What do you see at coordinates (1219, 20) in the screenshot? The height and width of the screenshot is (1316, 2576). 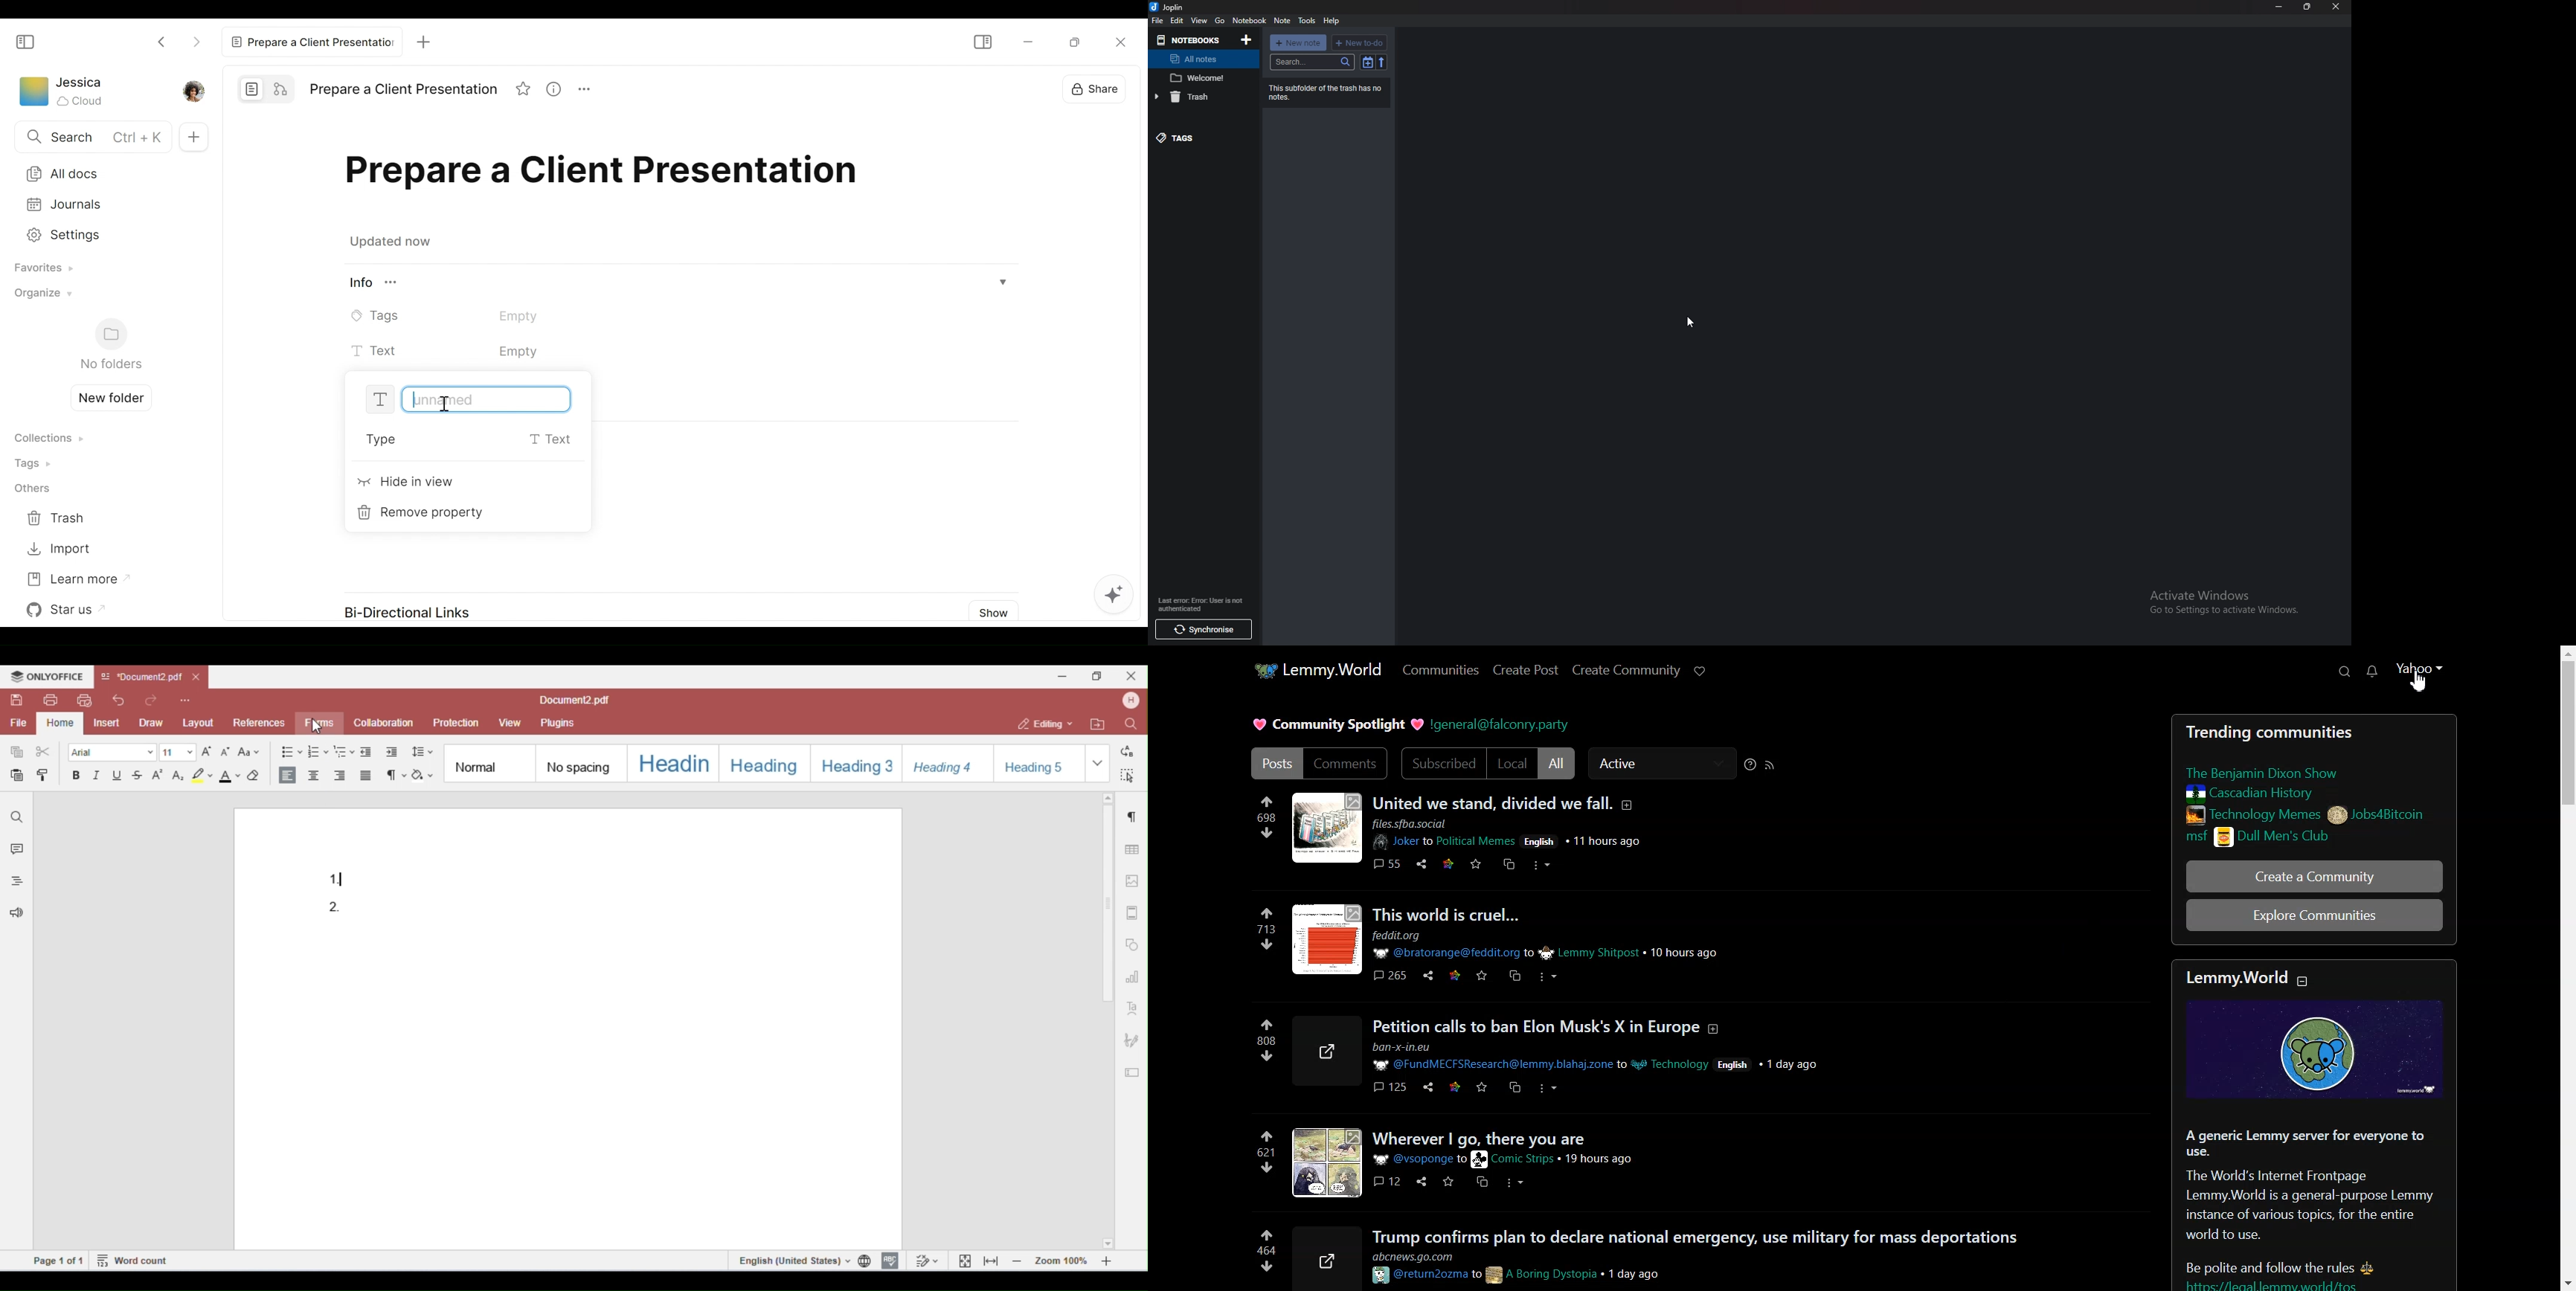 I see `go` at bounding box center [1219, 20].